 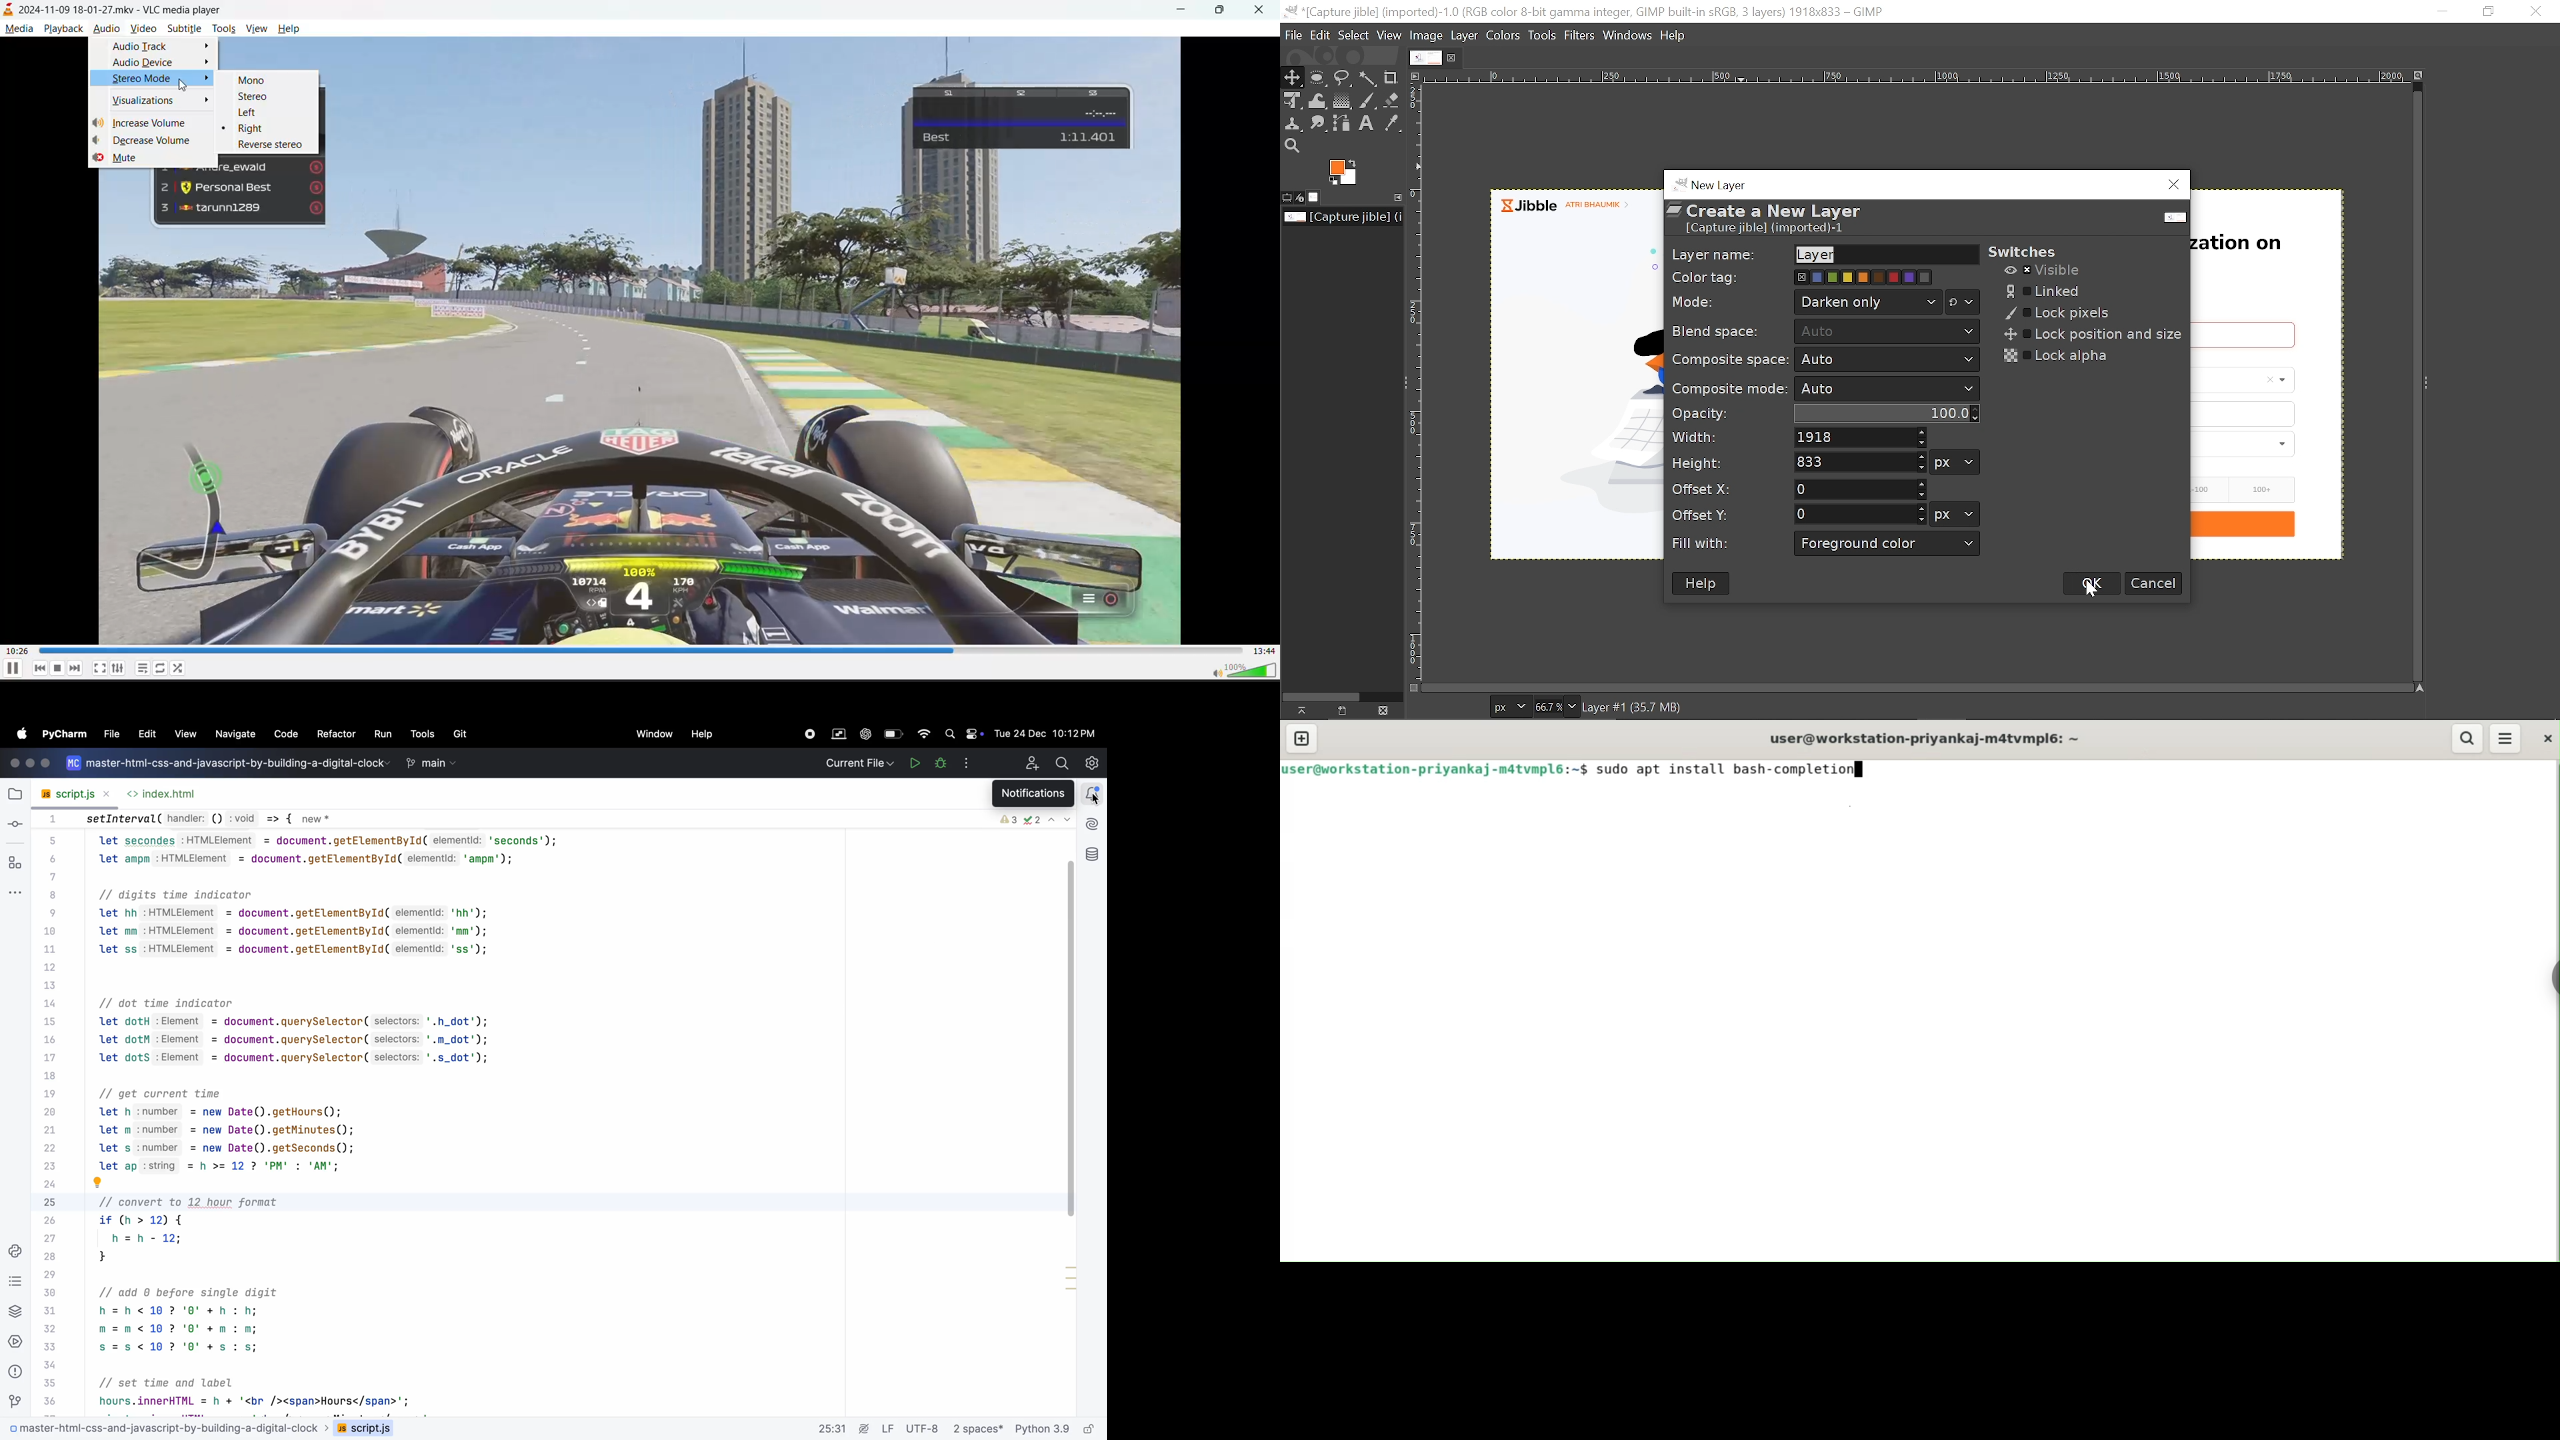 What do you see at coordinates (290, 28) in the screenshot?
I see `help` at bounding box center [290, 28].